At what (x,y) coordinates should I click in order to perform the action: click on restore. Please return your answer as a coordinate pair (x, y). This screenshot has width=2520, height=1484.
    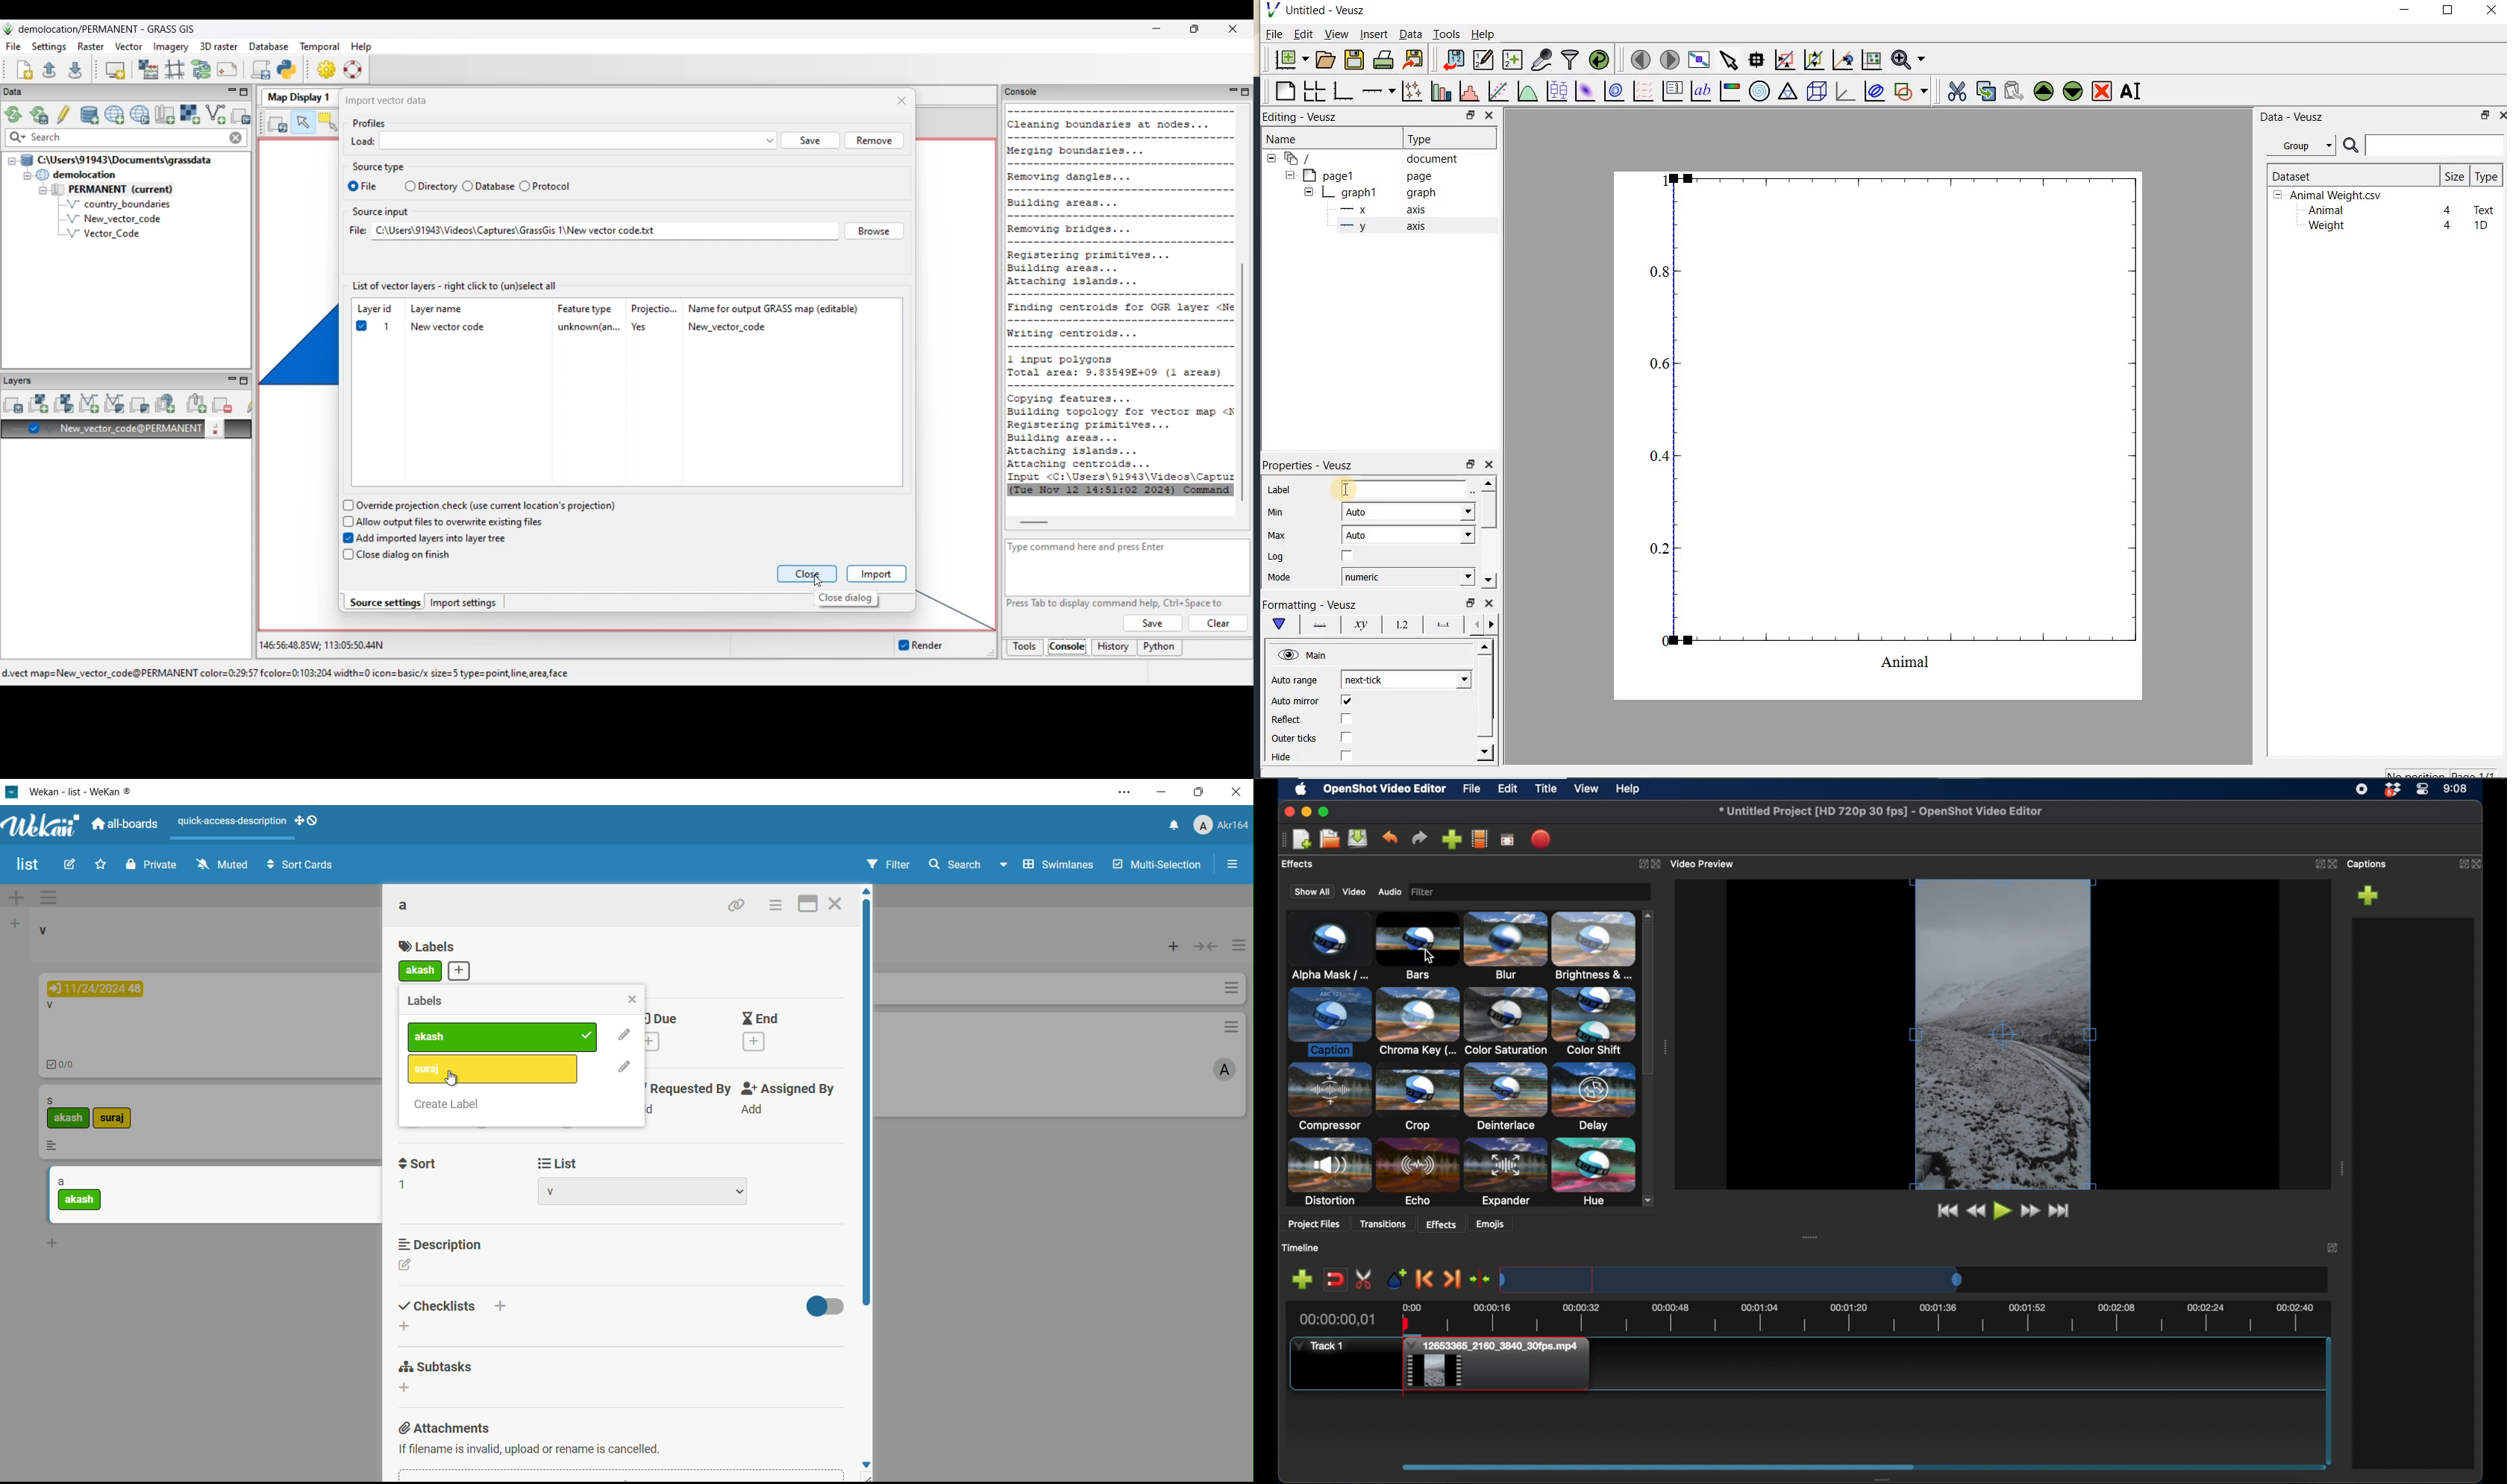
    Looking at the image, I should click on (2486, 115).